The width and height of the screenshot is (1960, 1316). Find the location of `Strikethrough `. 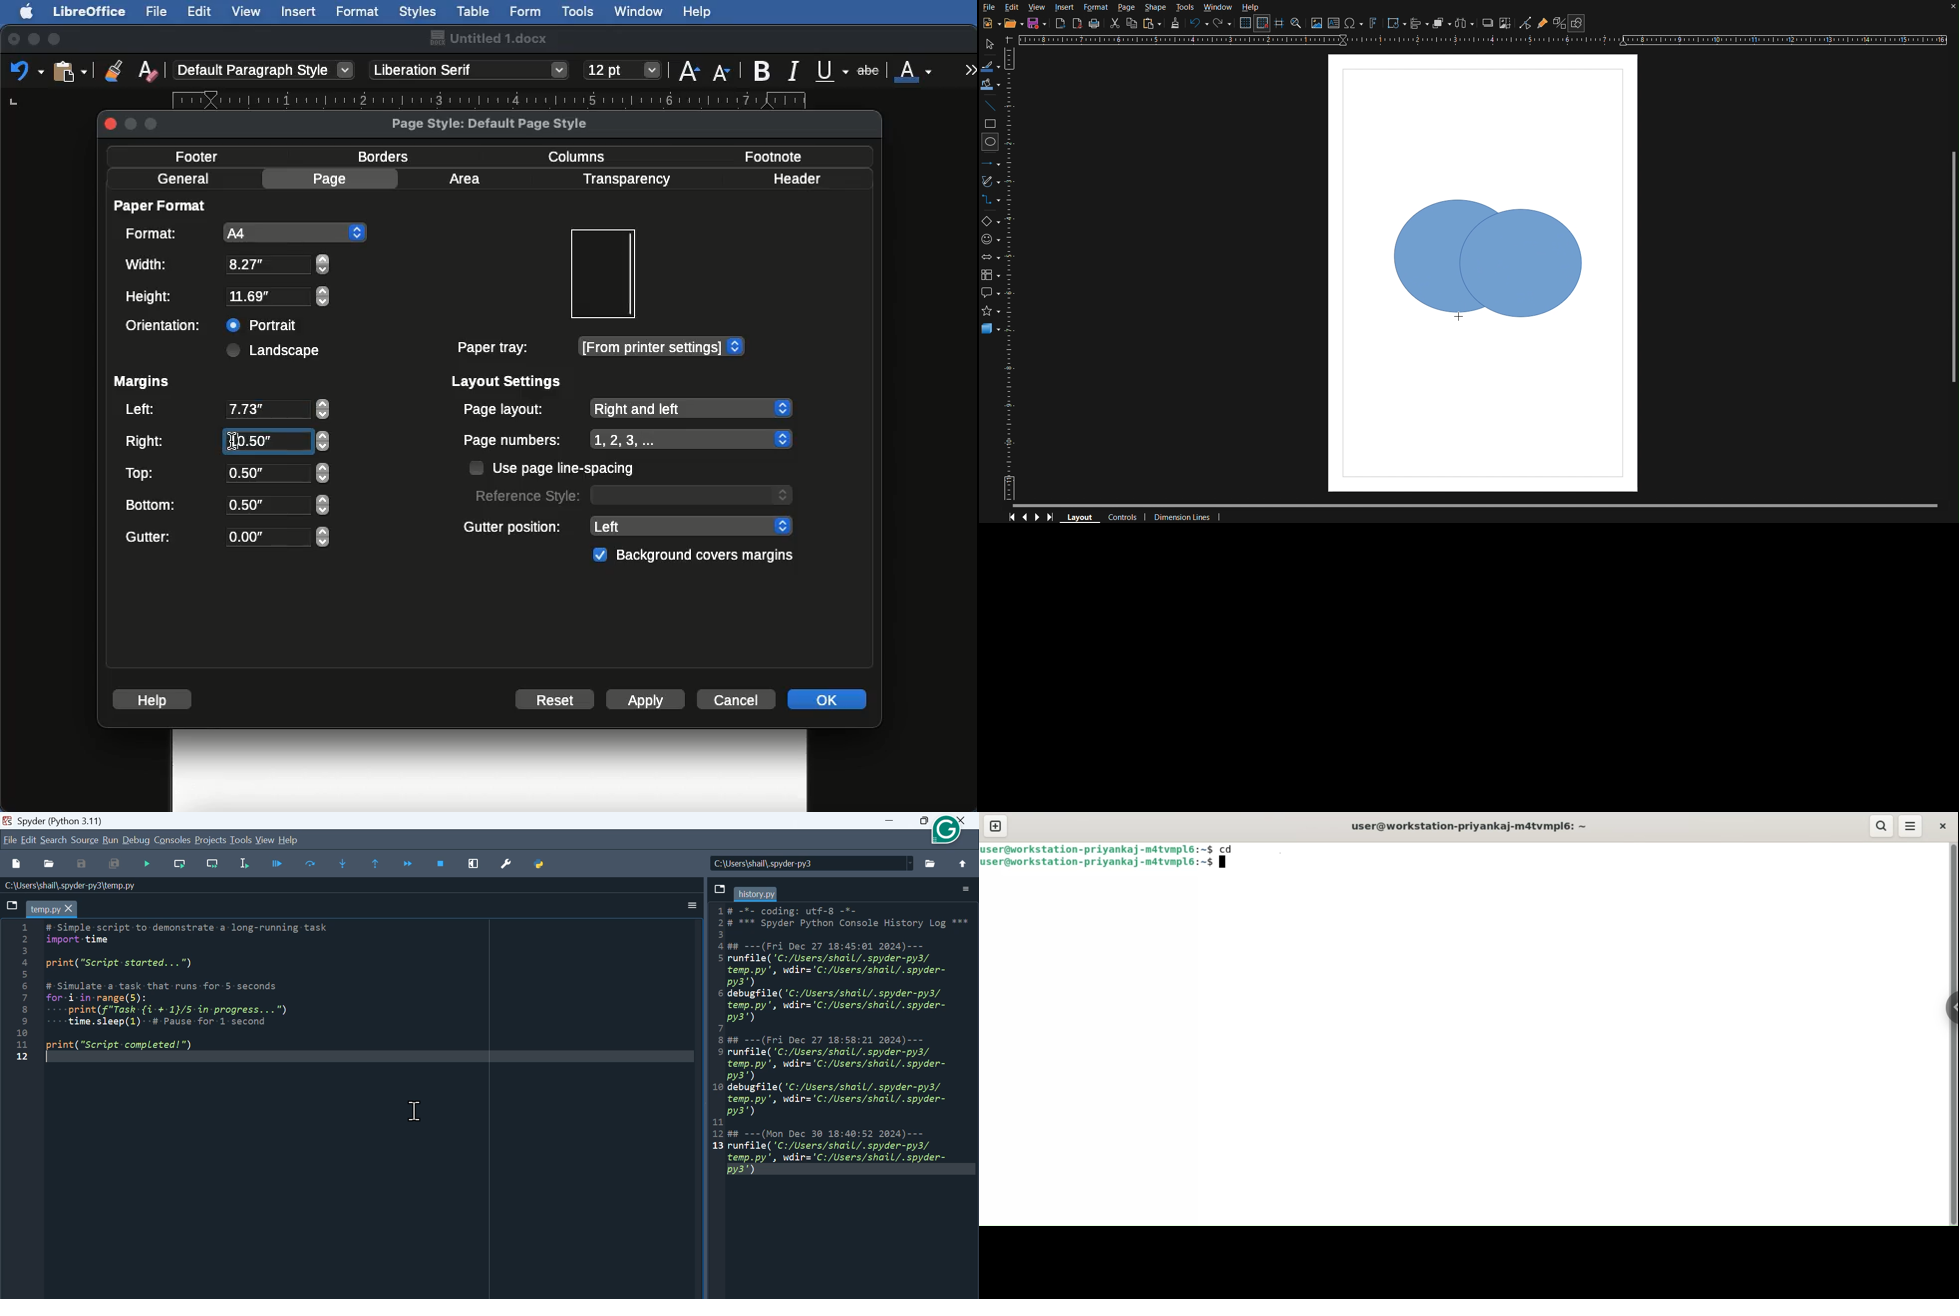

Strikethrough  is located at coordinates (871, 69).